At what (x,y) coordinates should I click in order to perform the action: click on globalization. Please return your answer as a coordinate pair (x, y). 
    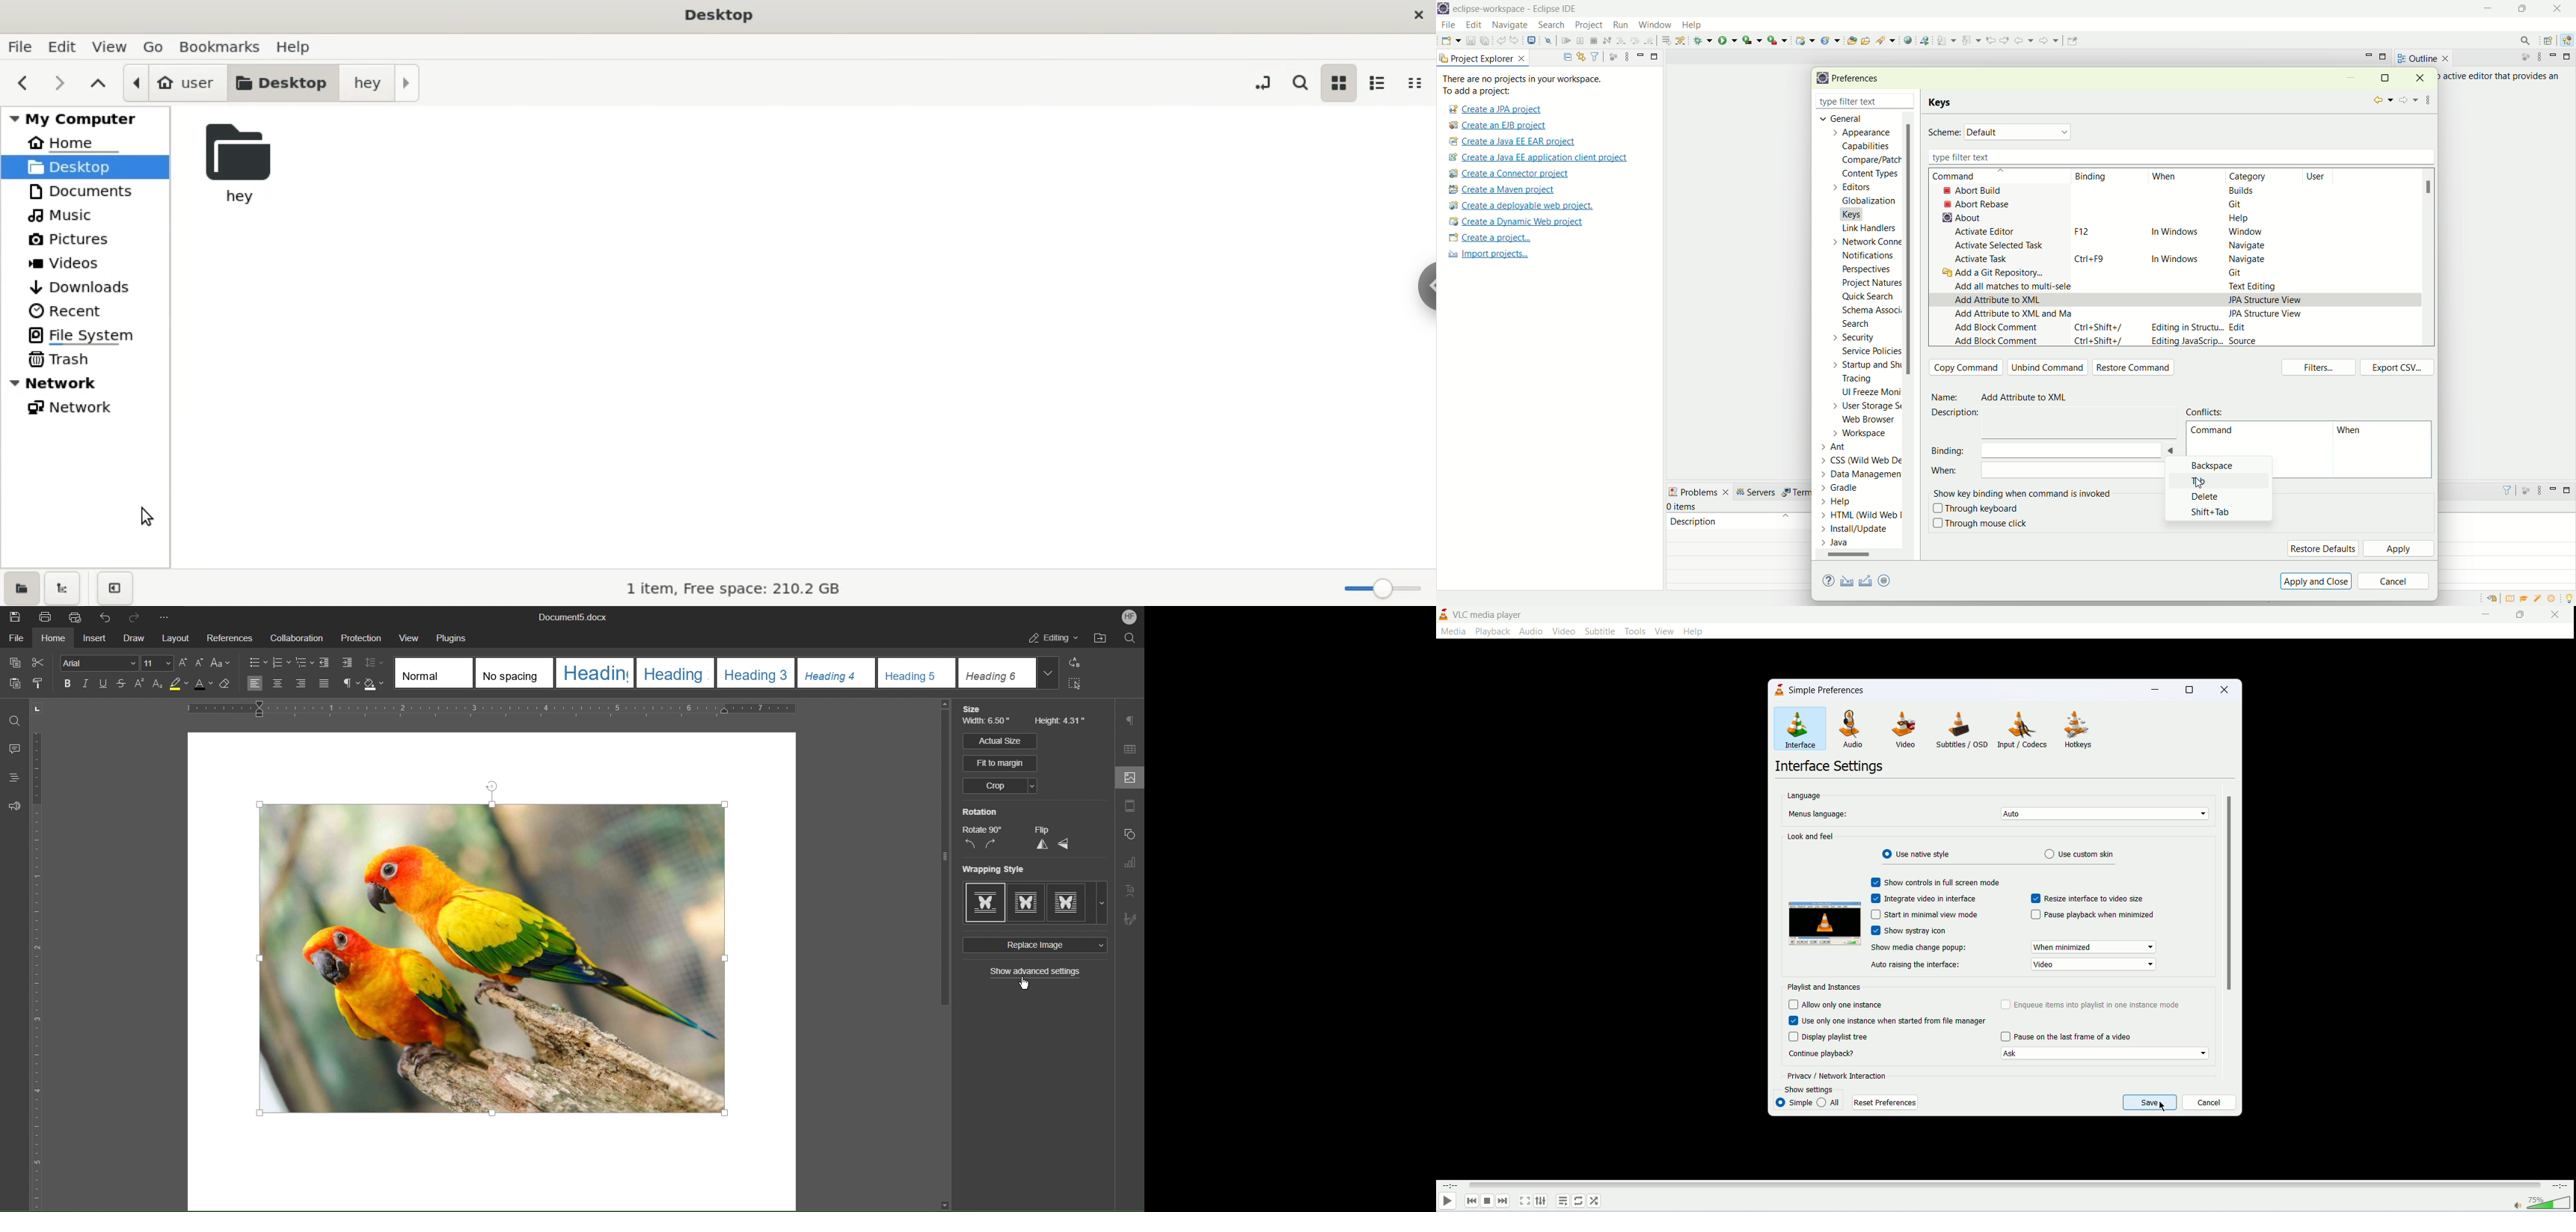
    Looking at the image, I should click on (1868, 201).